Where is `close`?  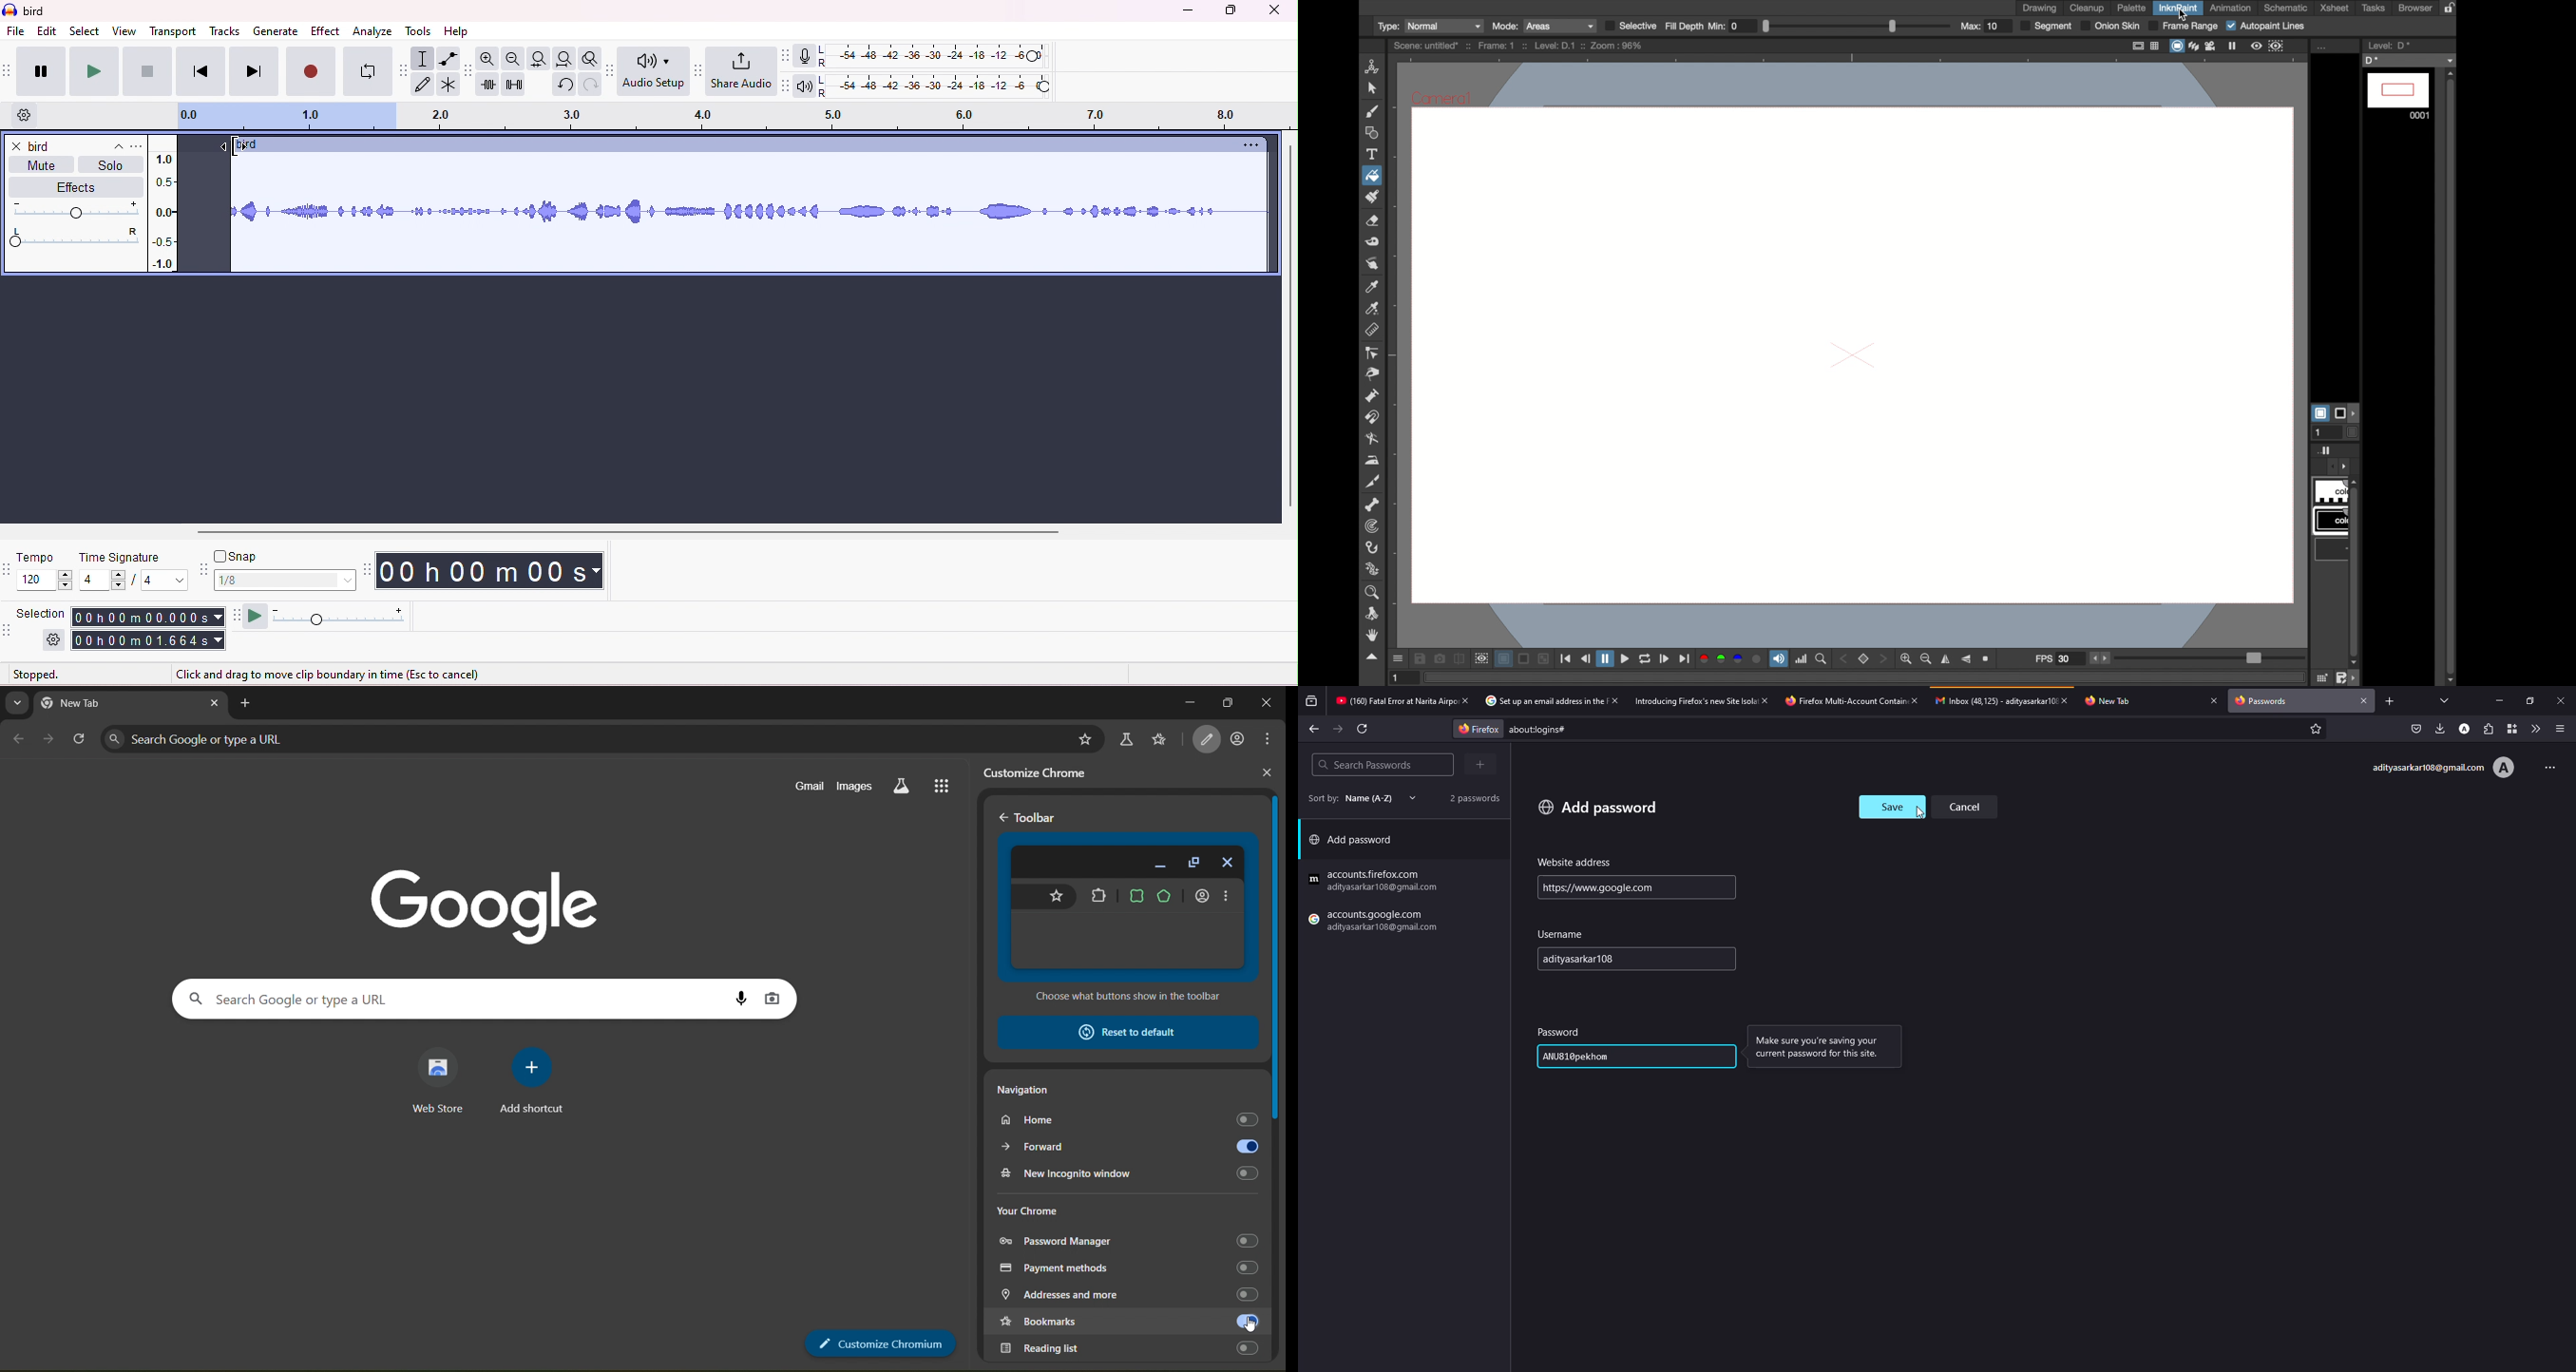 close is located at coordinates (1268, 773).